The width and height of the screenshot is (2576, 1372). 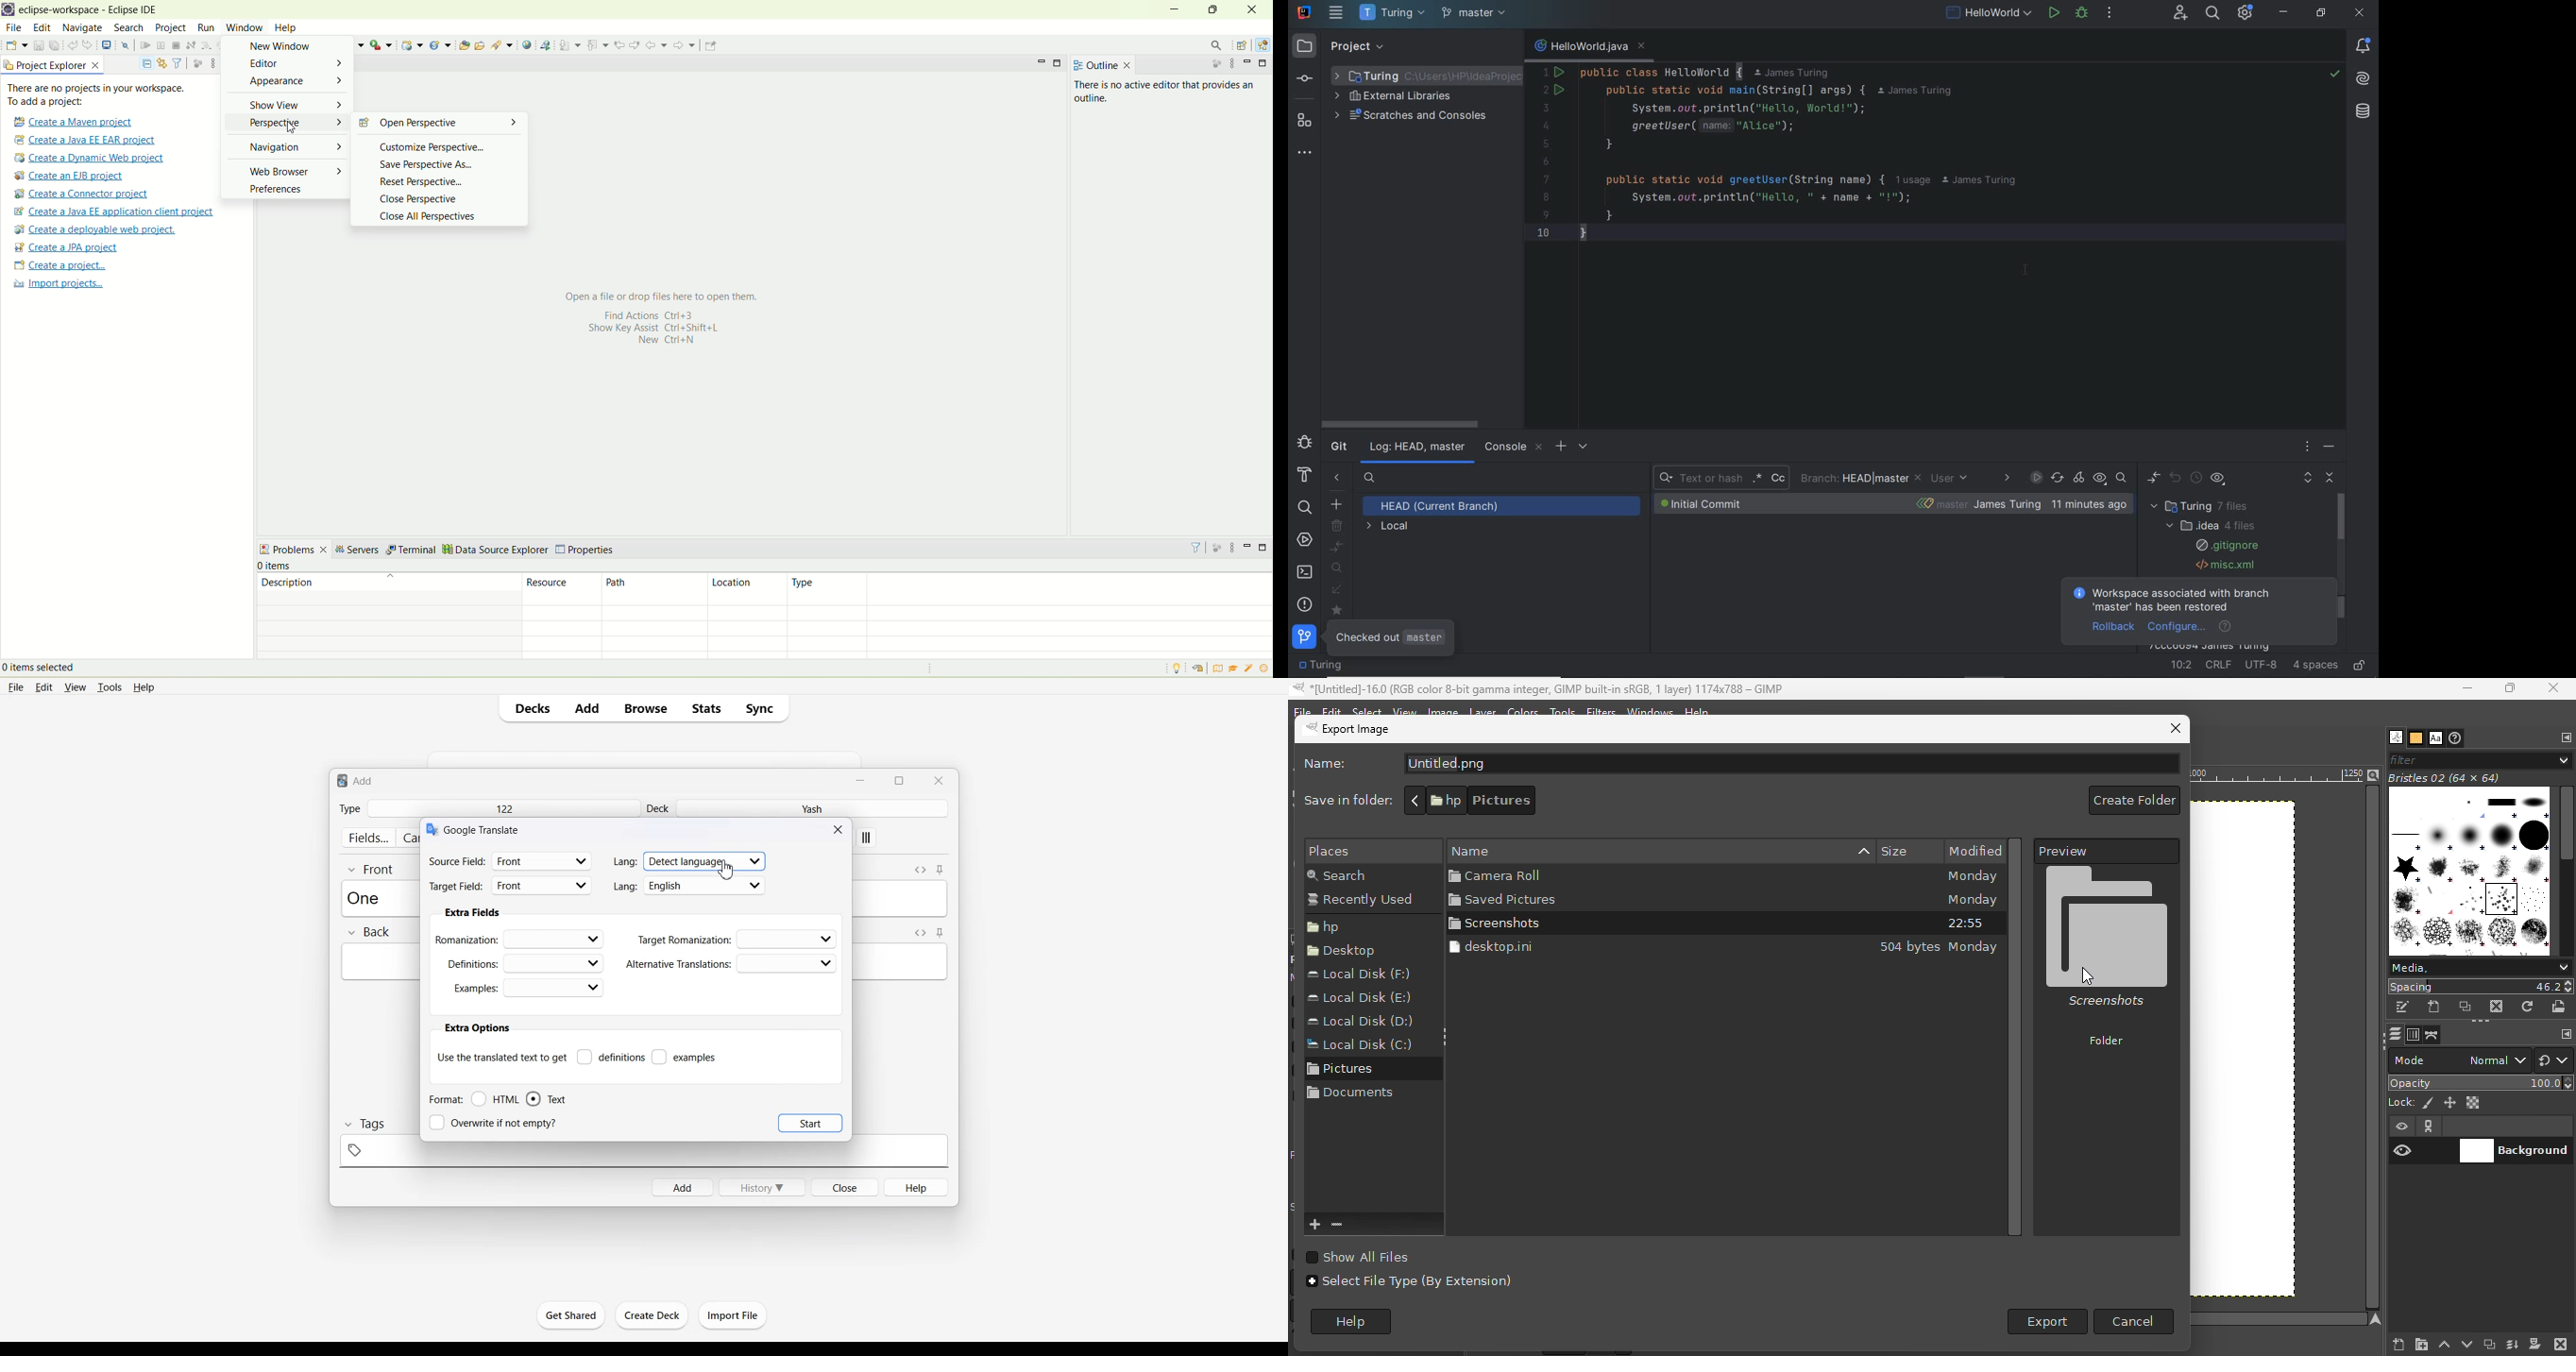 I want to click on Definitions, so click(x=610, y=1057).